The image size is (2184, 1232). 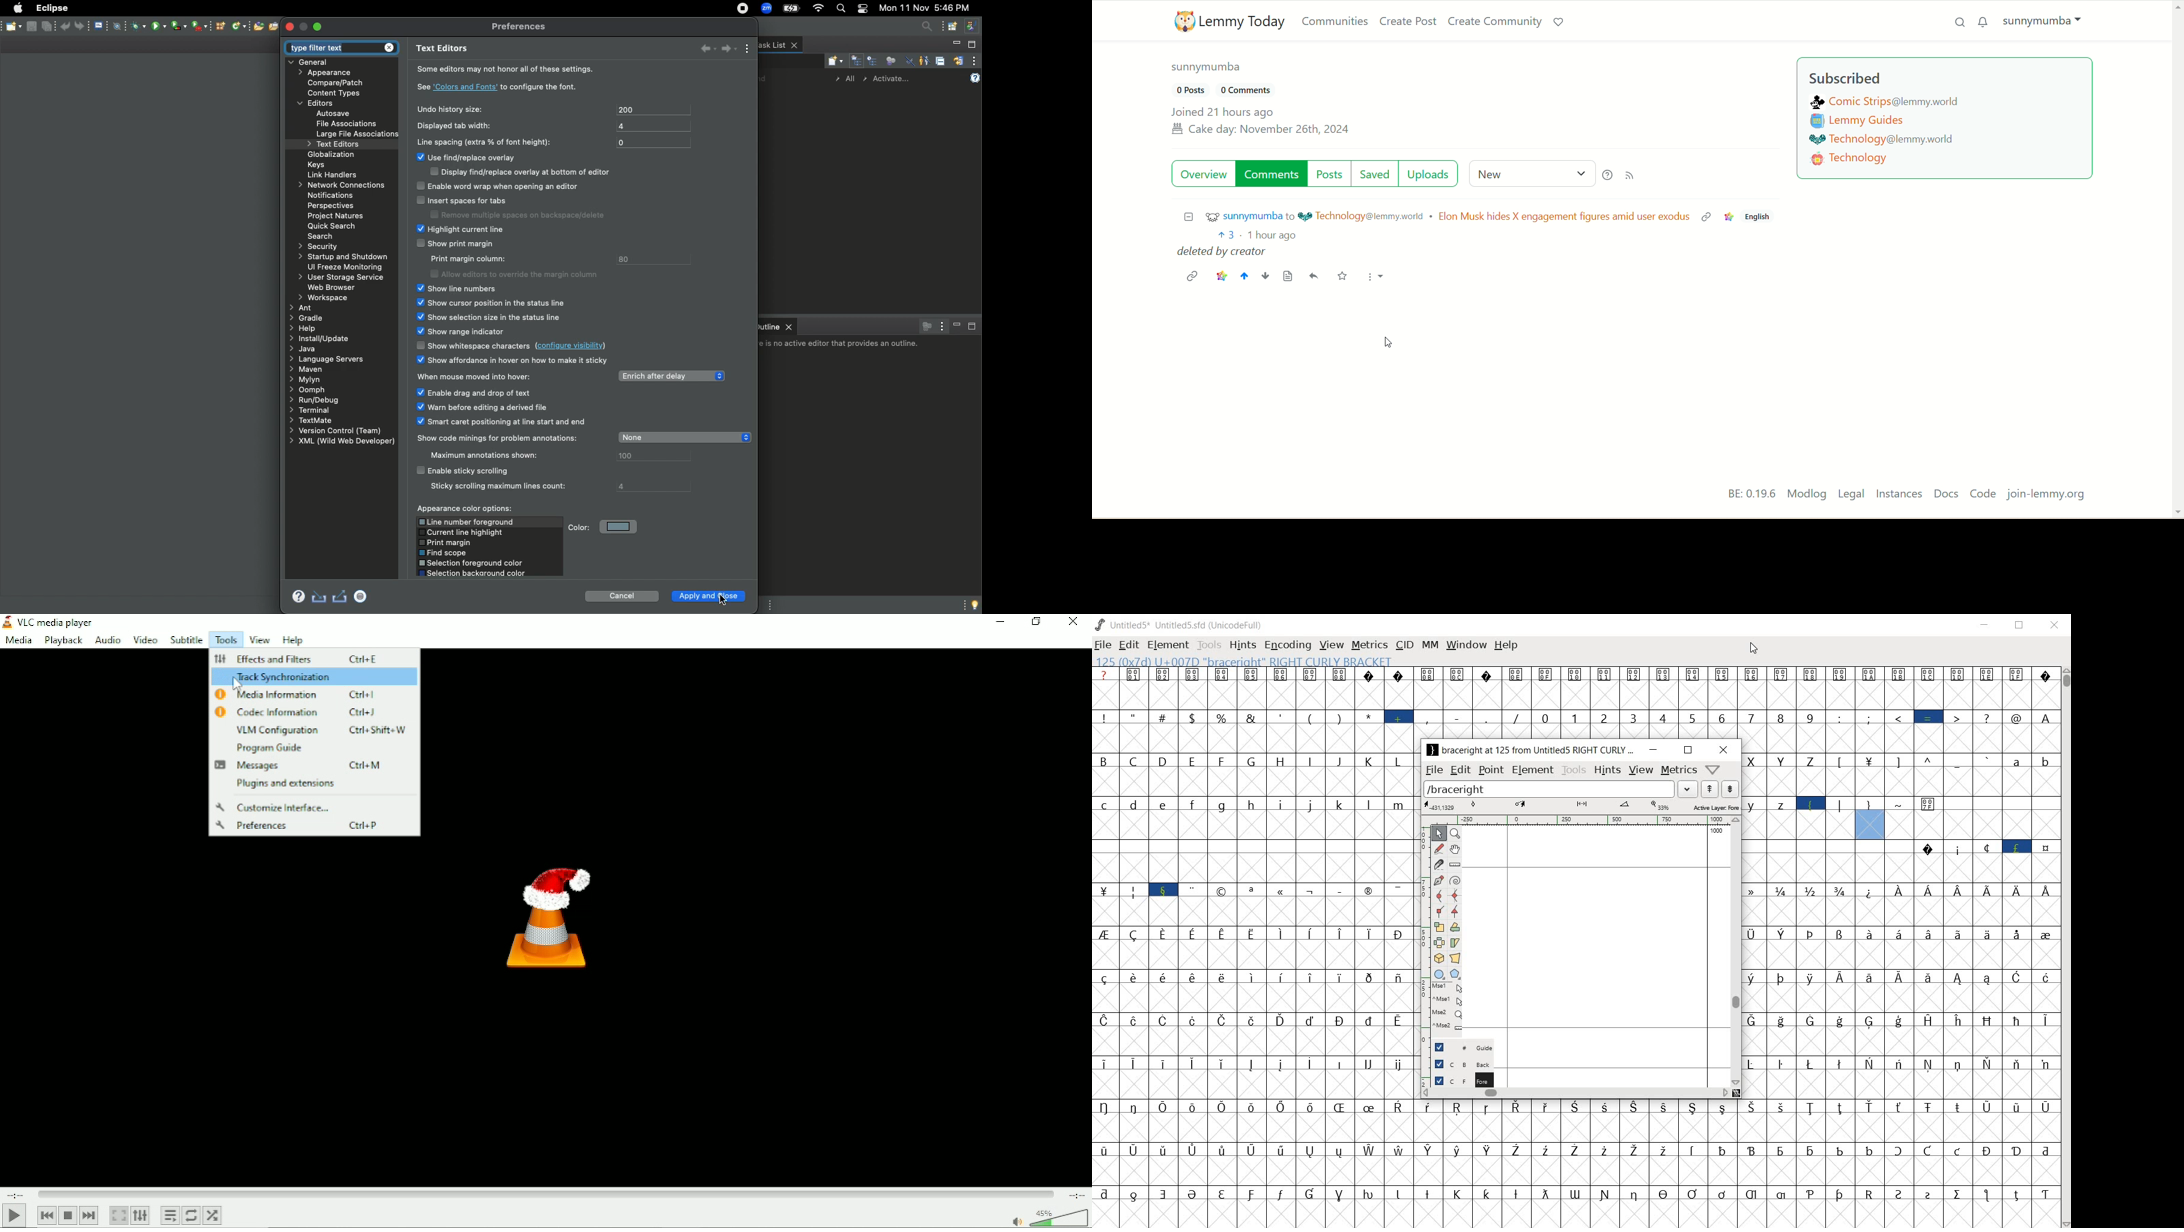 What do you see at coordinates (1955, 25) in the screenshot?
I see `search` at bounding box center [1955, 25].